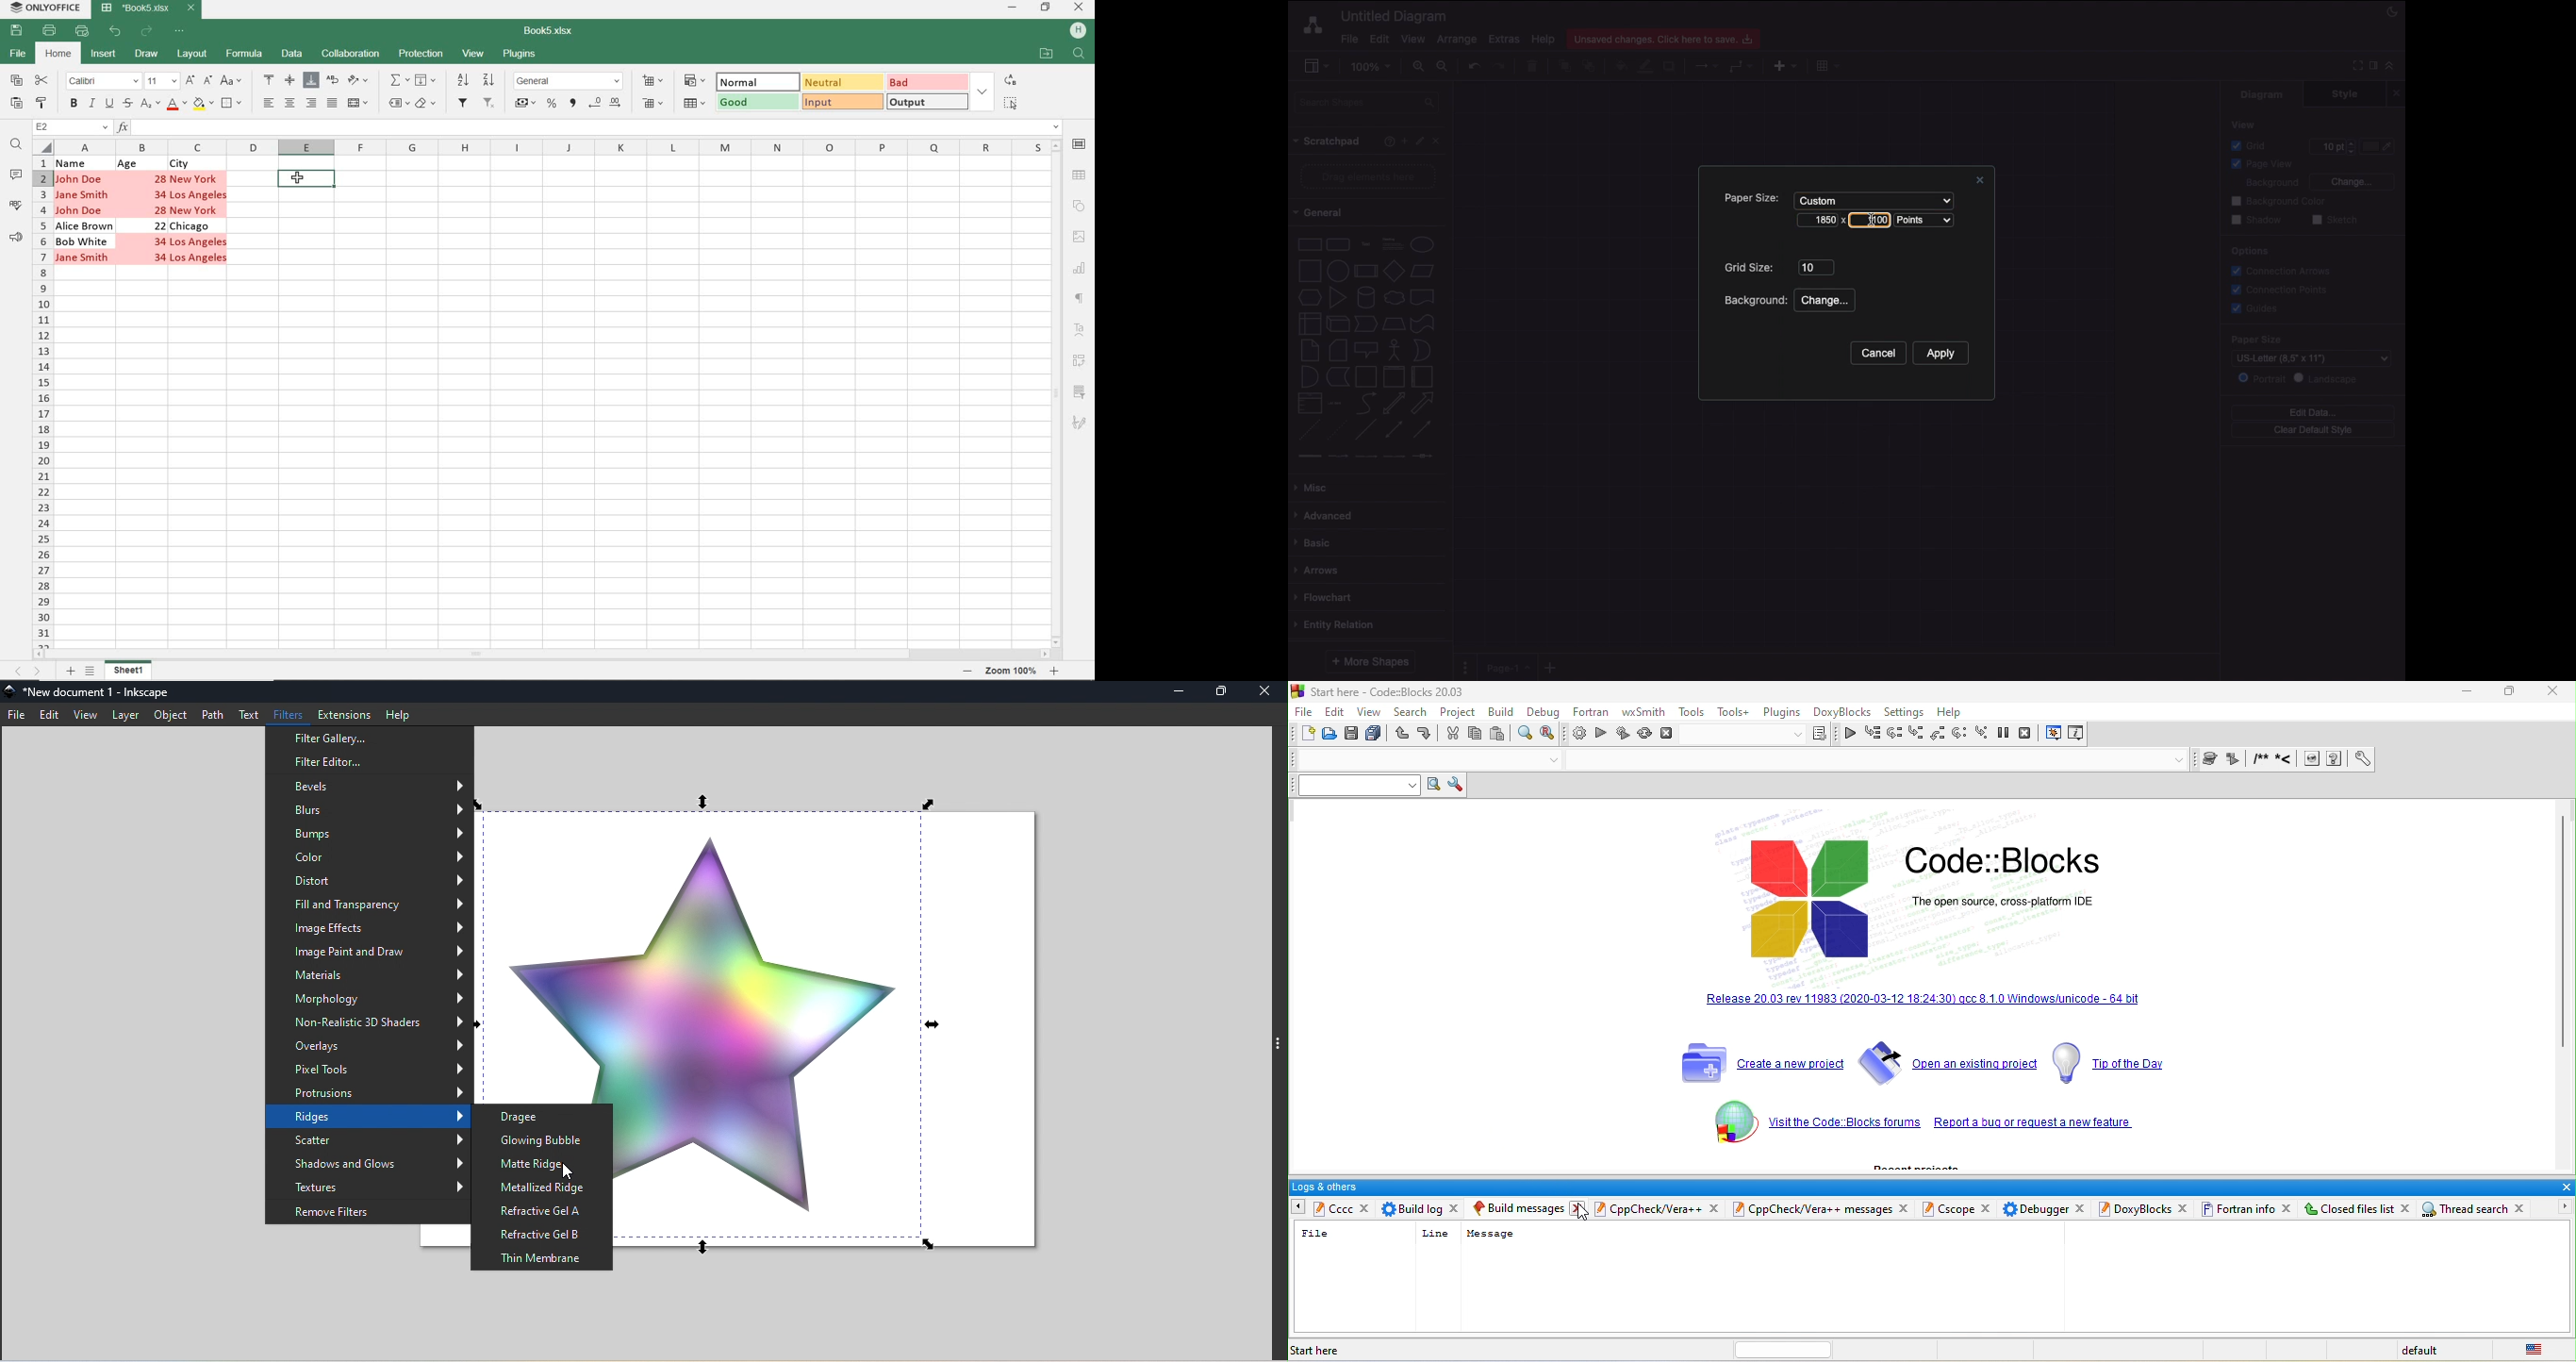 The height and width of the screenshot is (1372, 2576). Describe the element at coordinates (2464, 691) in the screenshot. I see `minimize` at that location.